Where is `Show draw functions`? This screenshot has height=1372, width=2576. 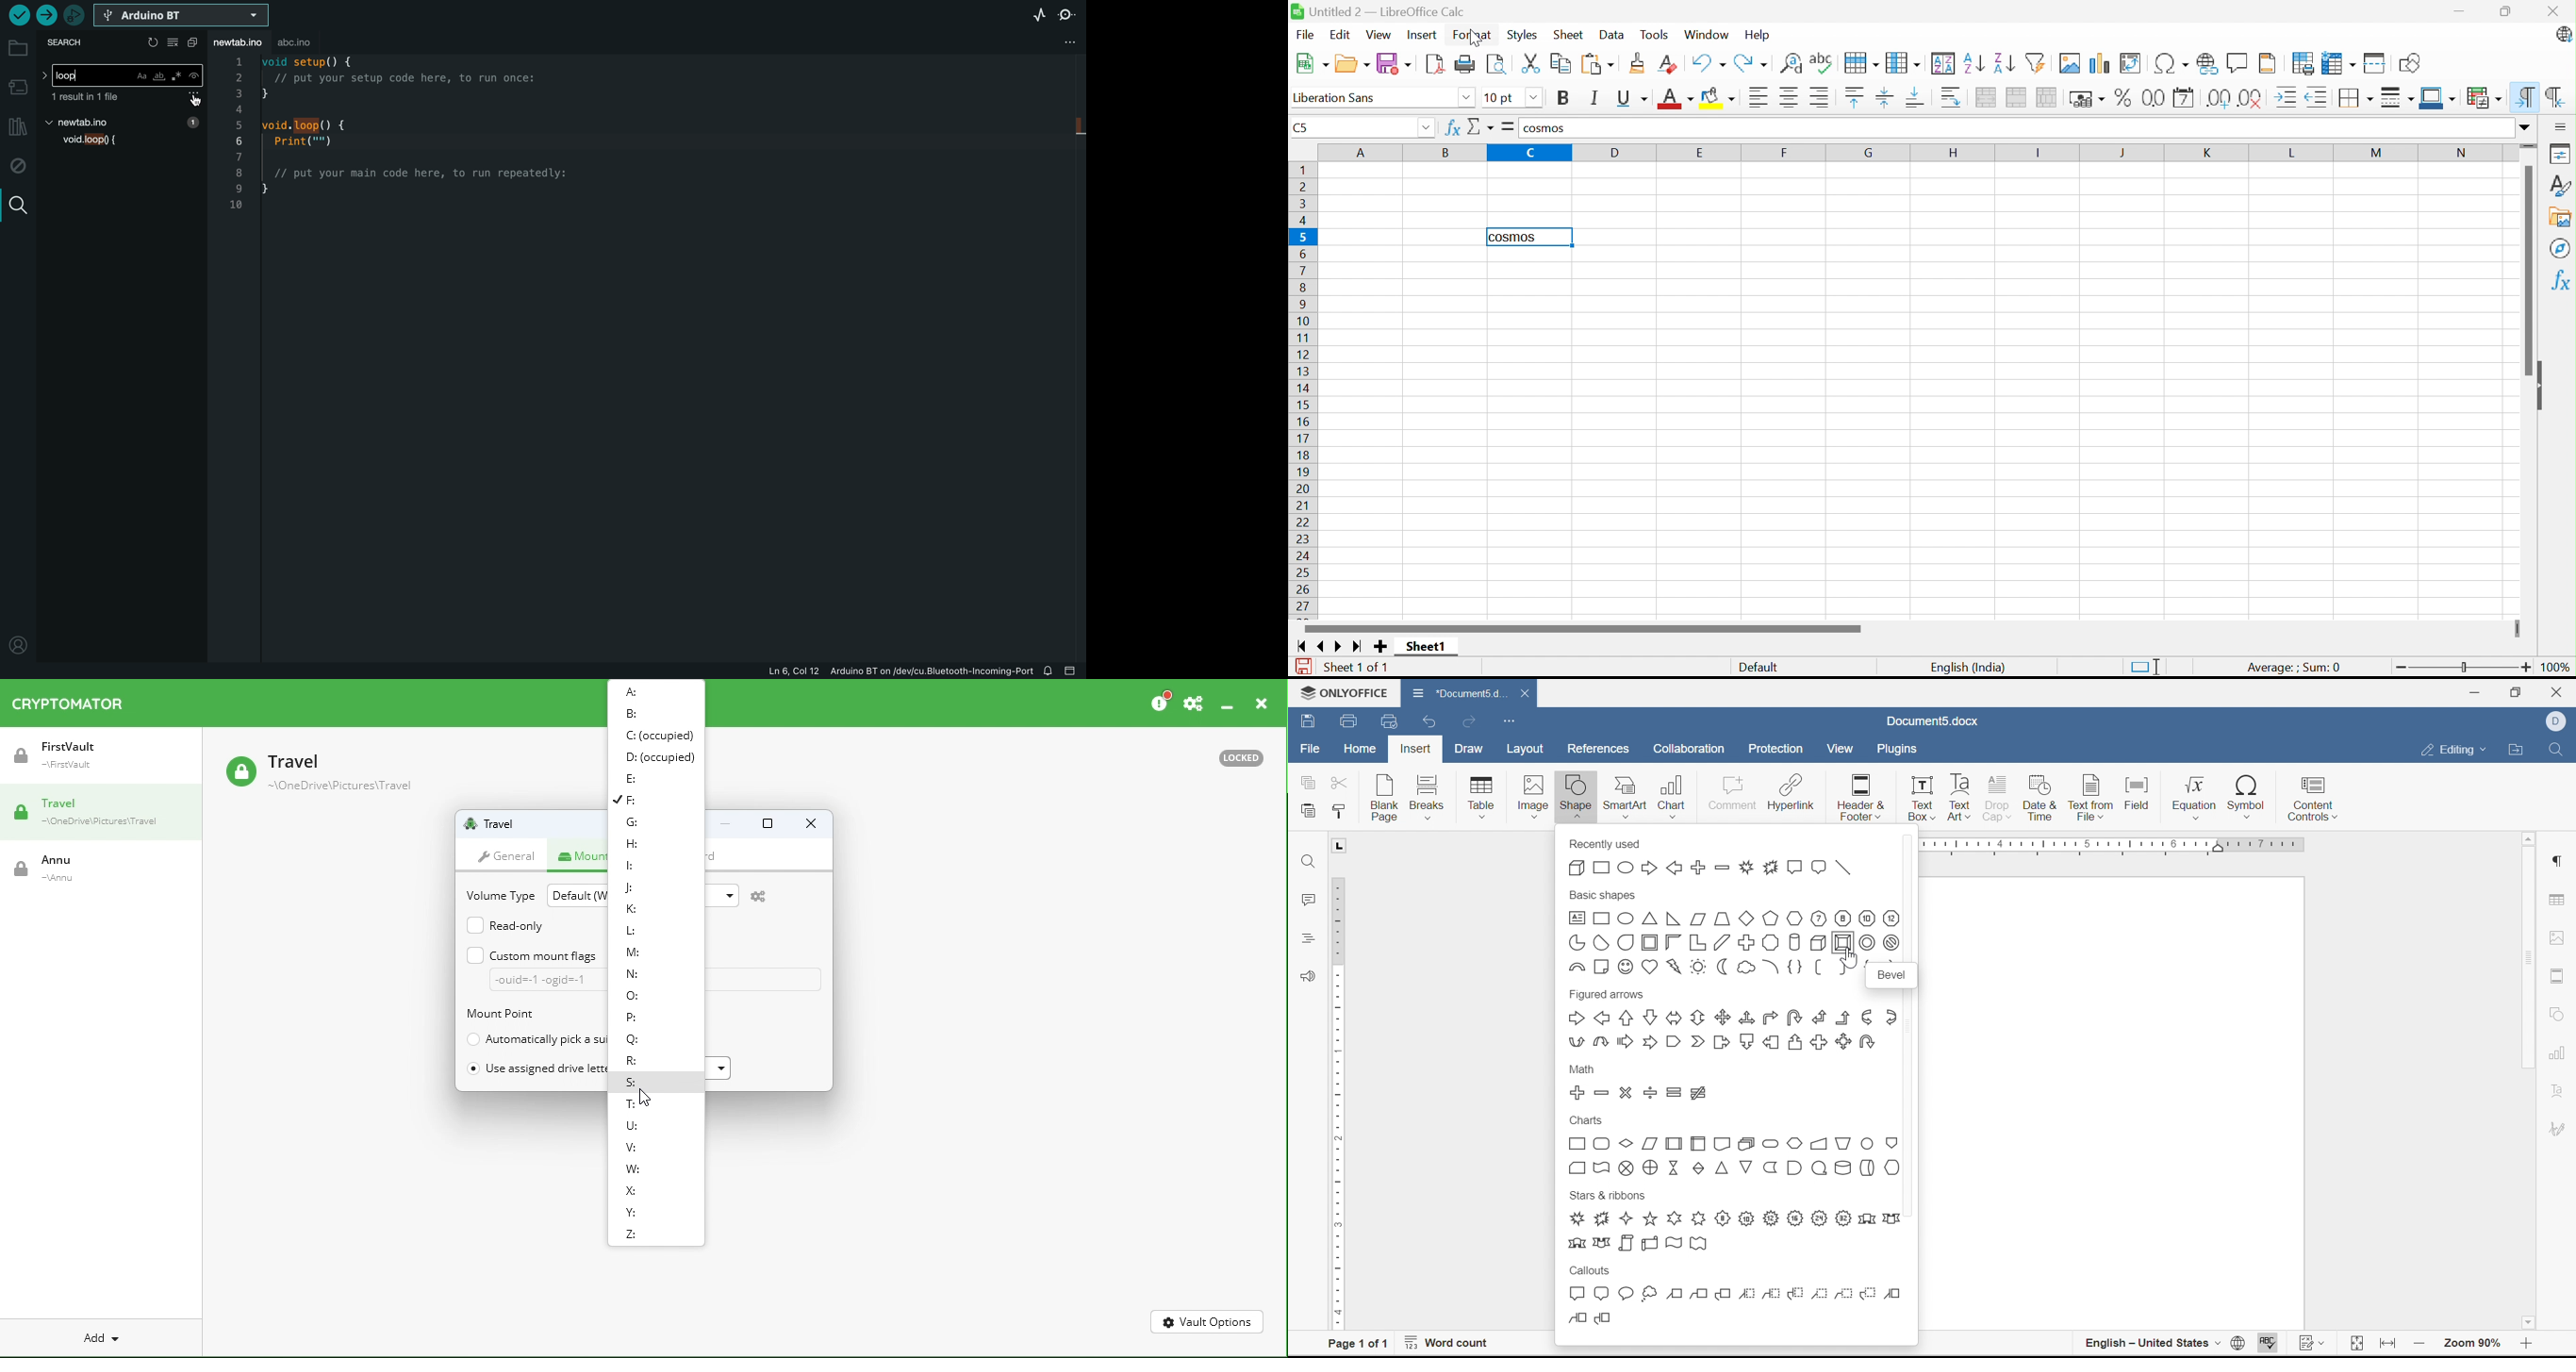
Show draw functions is located at coordinates (2409, 62).